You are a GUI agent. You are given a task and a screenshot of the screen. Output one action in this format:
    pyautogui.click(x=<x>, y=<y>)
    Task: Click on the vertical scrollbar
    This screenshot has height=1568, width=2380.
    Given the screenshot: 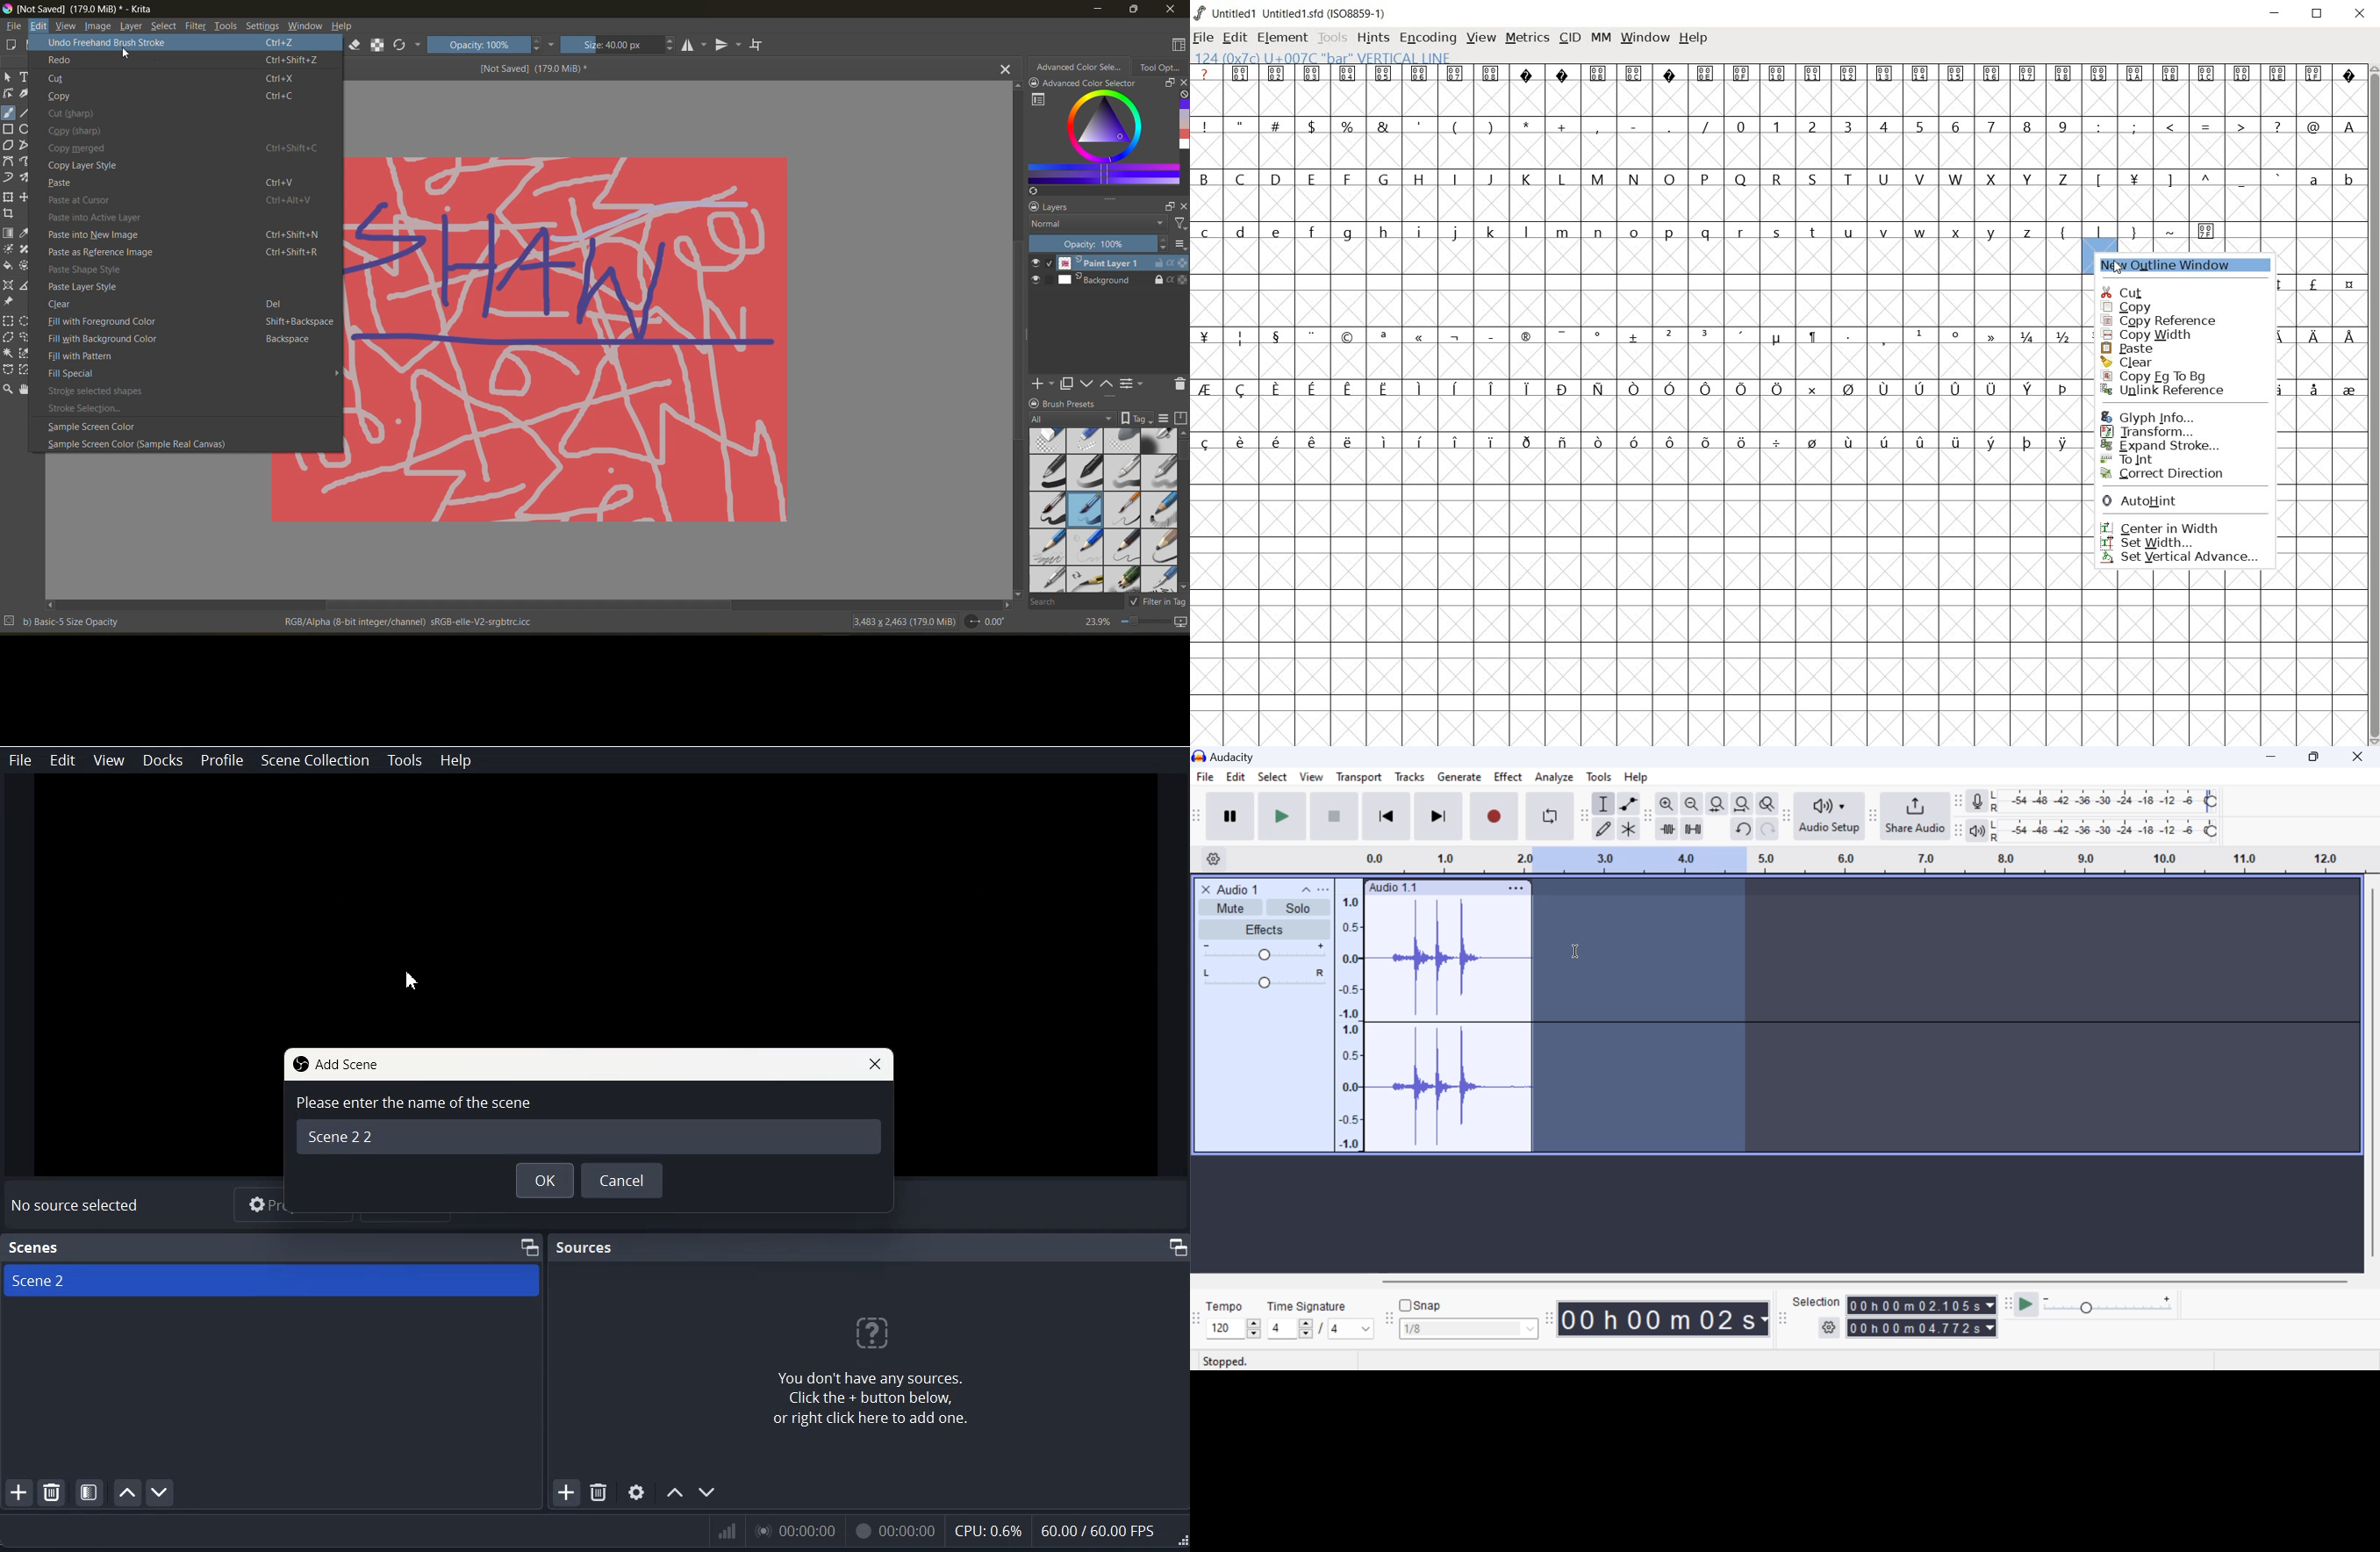 What is the action you would take?
    pyautogui.click(x=2371, y=1078)
    